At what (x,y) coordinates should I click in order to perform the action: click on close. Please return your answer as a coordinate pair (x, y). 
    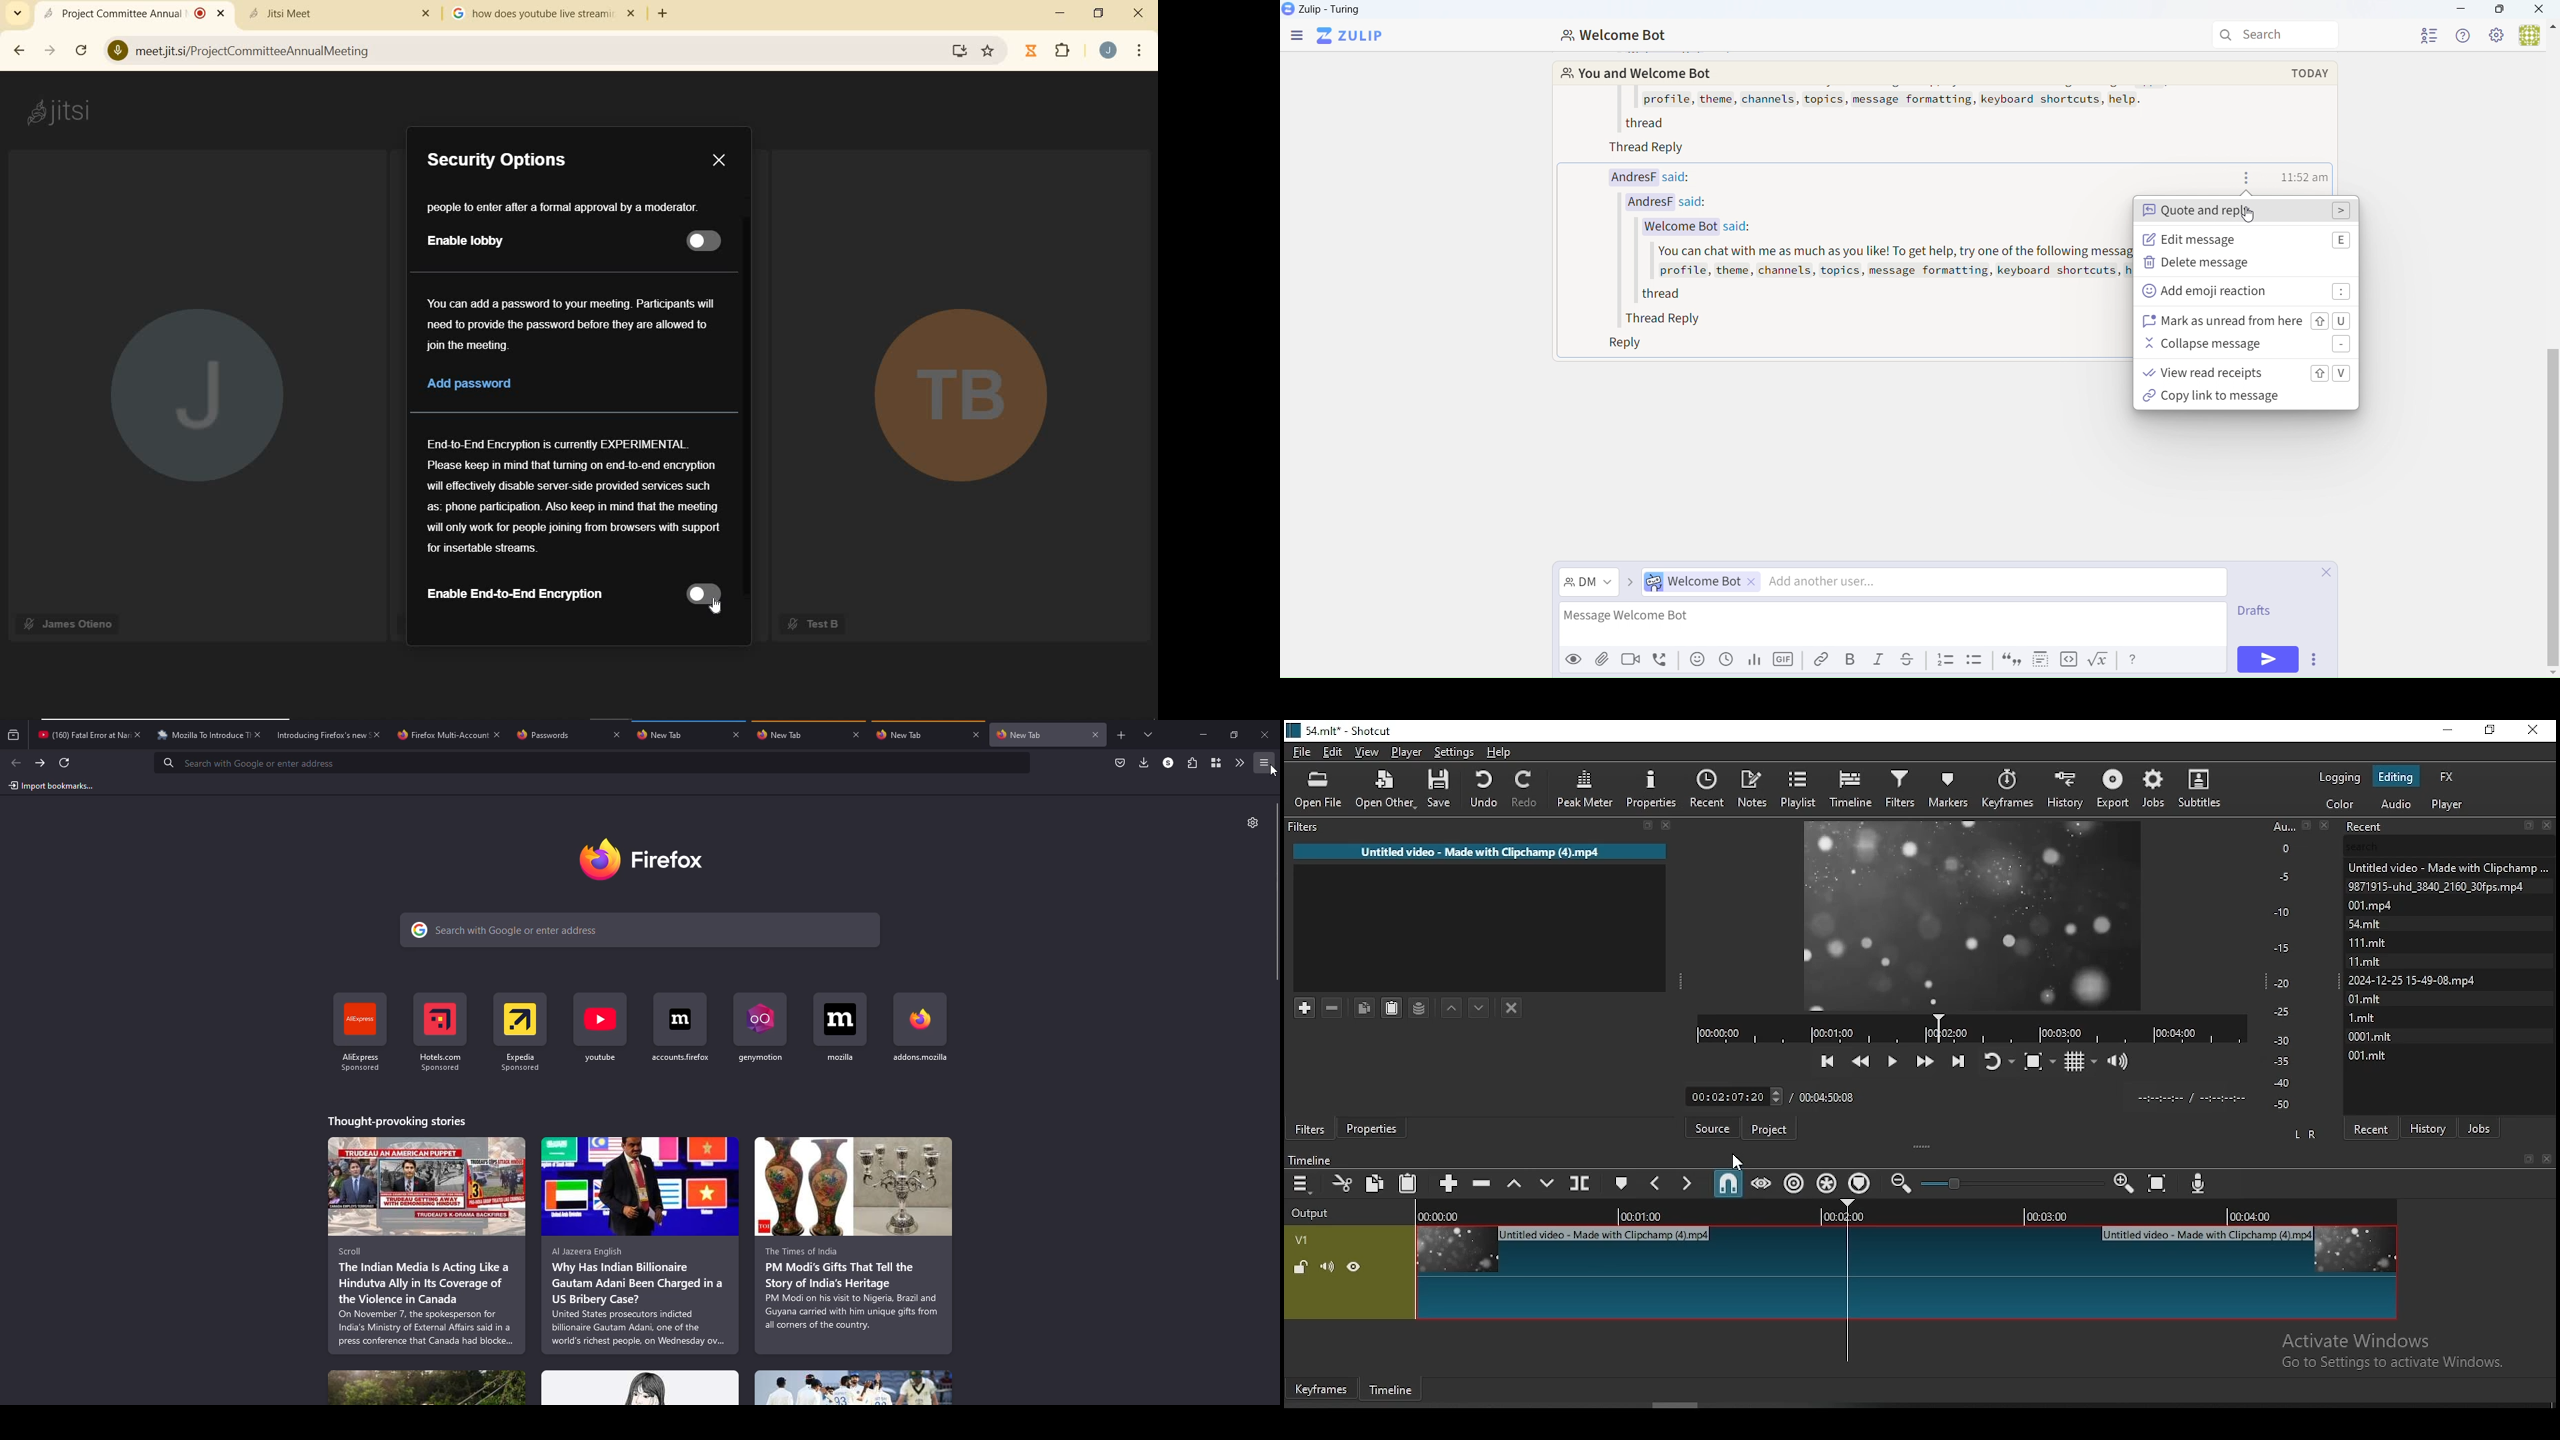
    Looking at the image, I should click on (617, 735).